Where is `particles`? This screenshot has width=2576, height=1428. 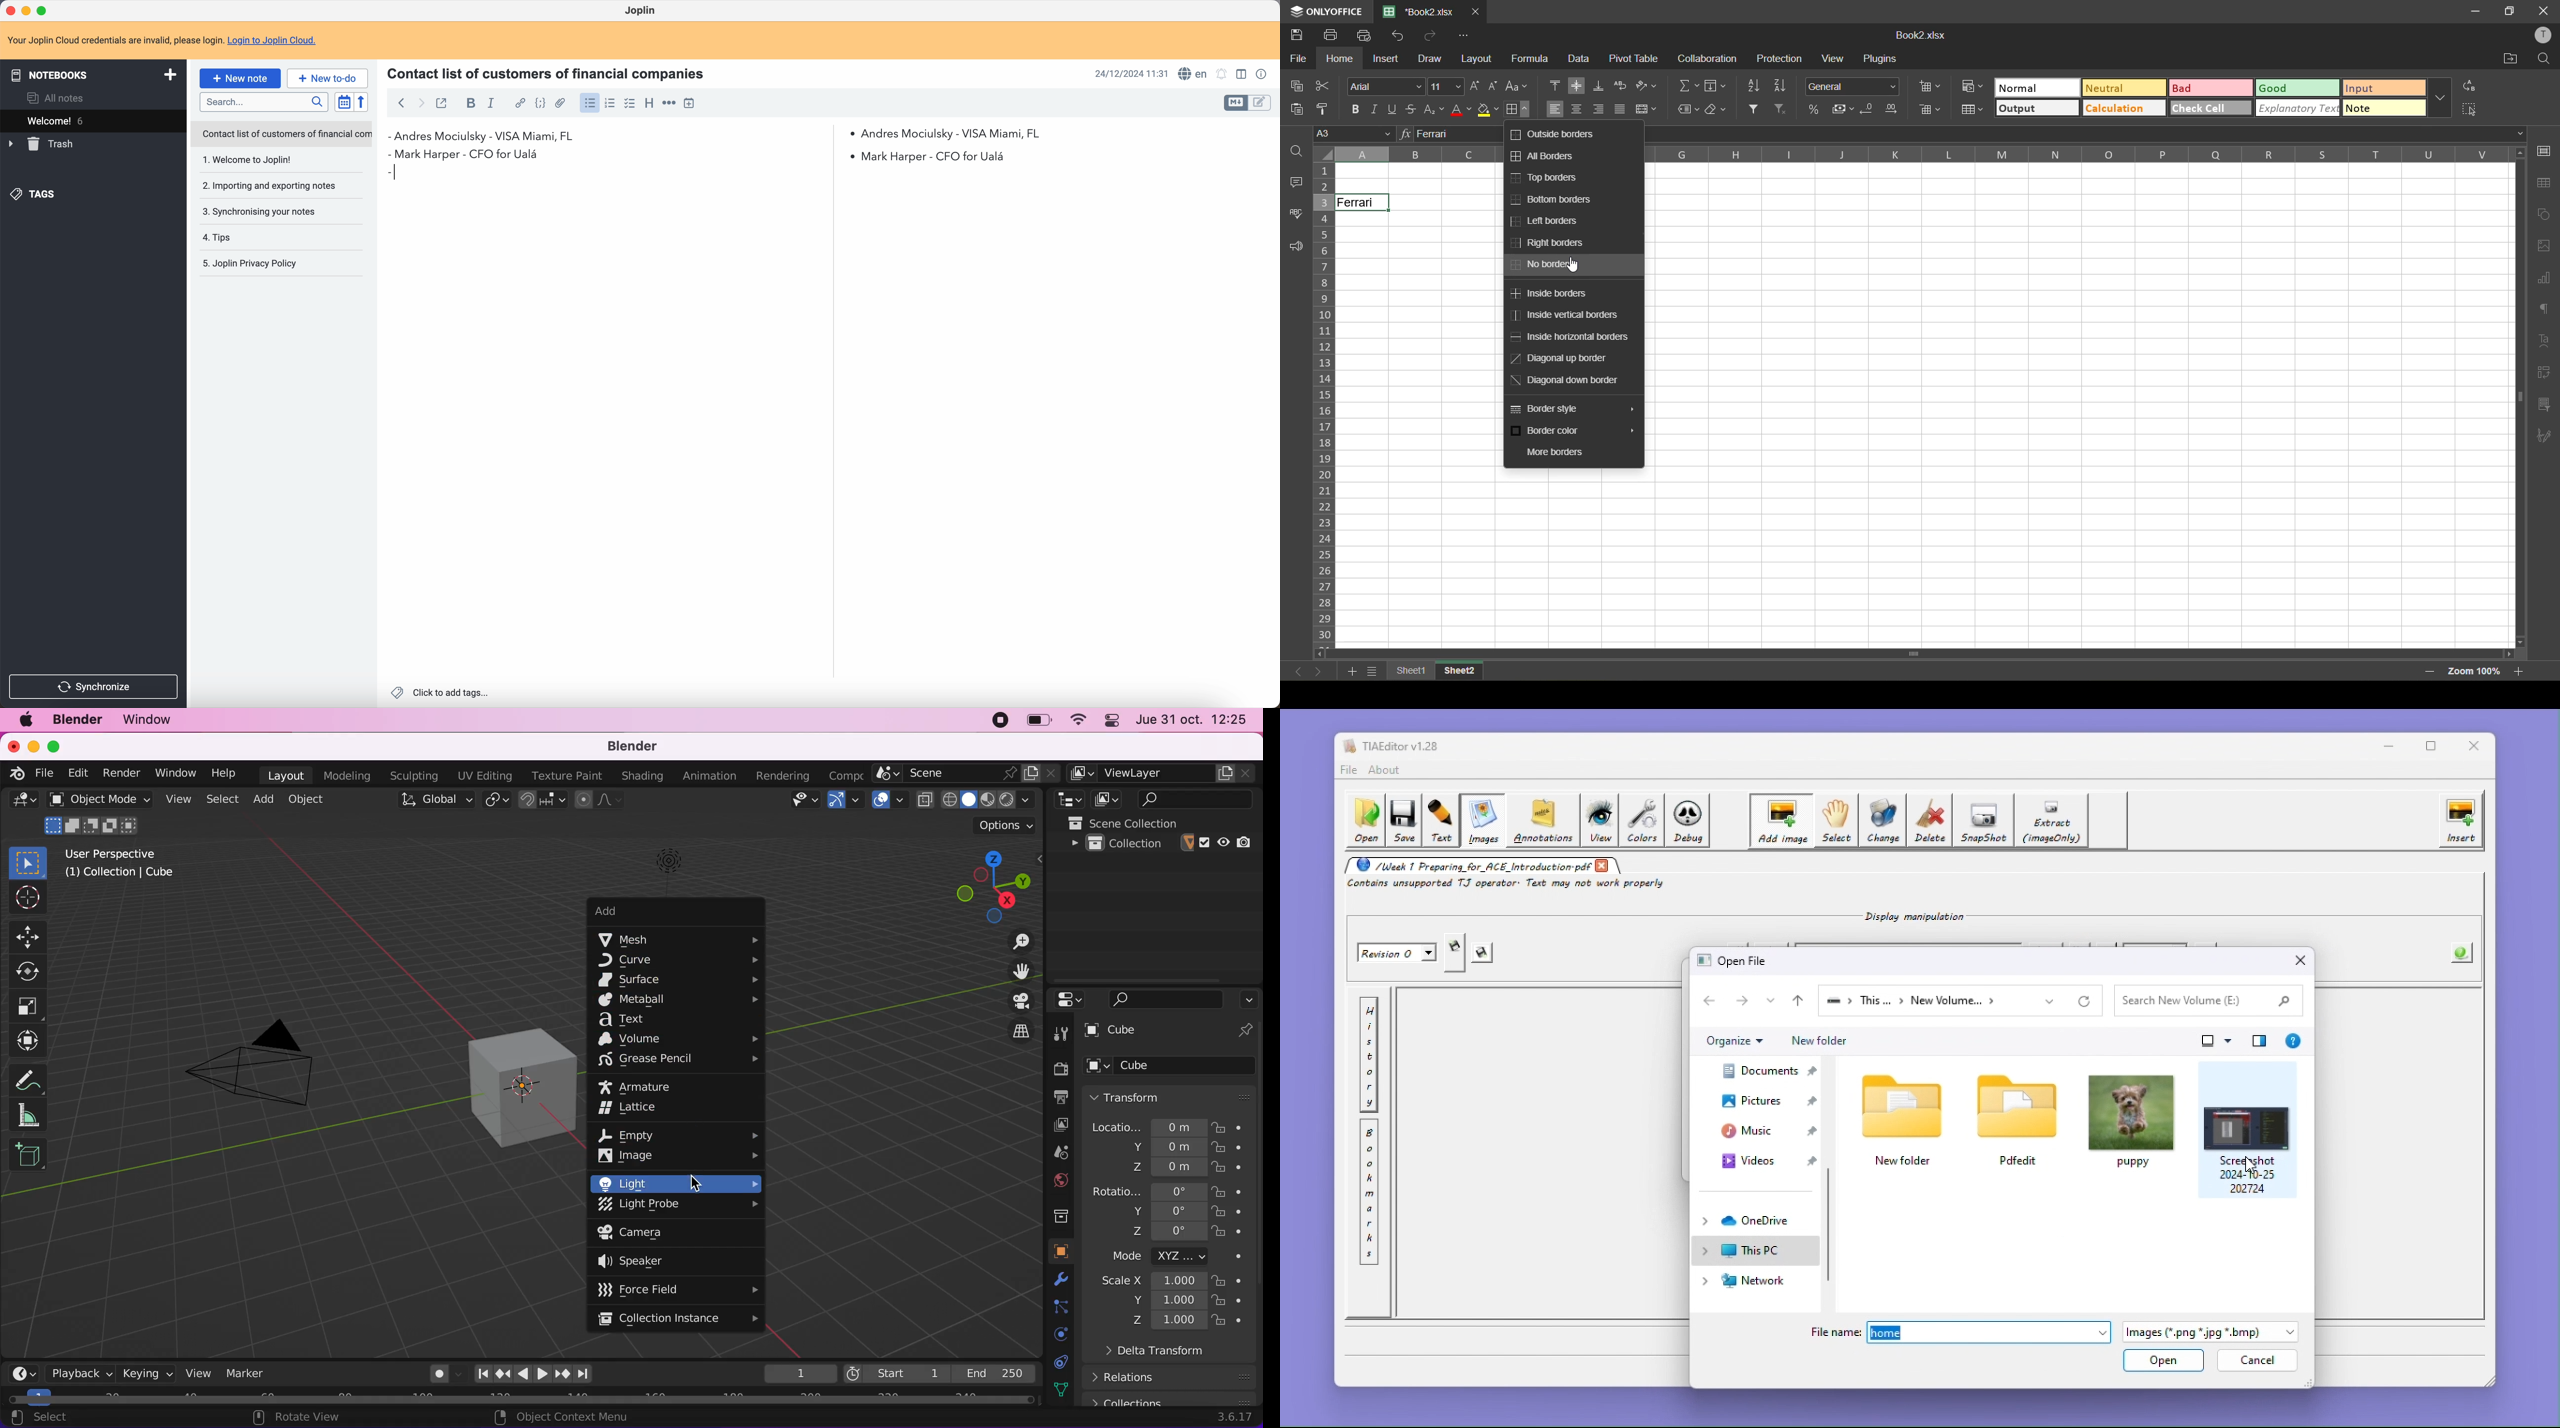 particles is located at coordinates (1057, 1307).